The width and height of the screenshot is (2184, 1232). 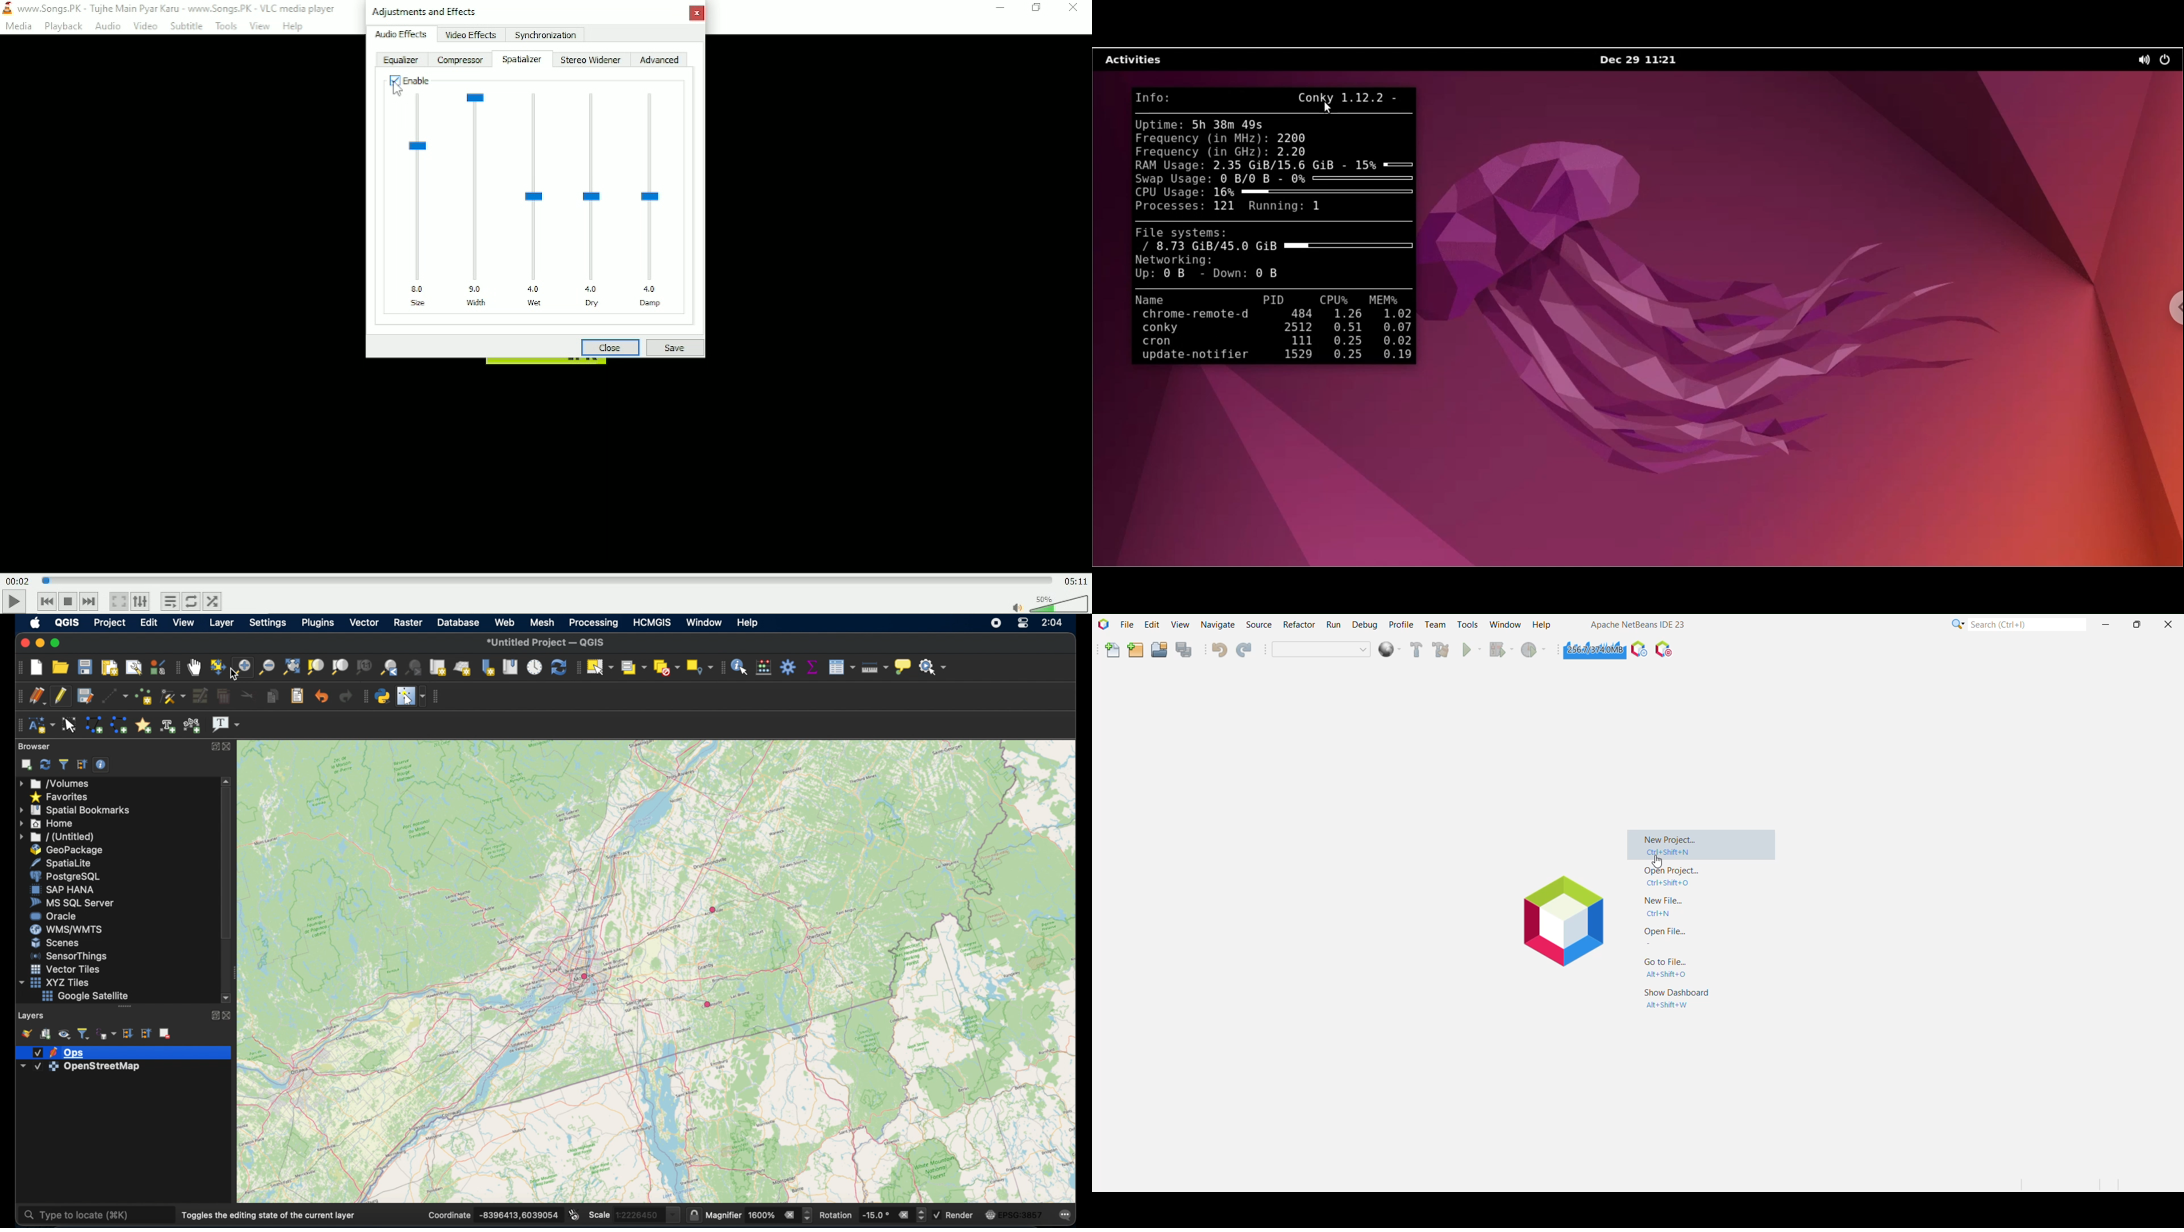 What do you see at coordinates (1059, 604) in the screenshot?
I see `Volume` at bounding box center [1059, 604].